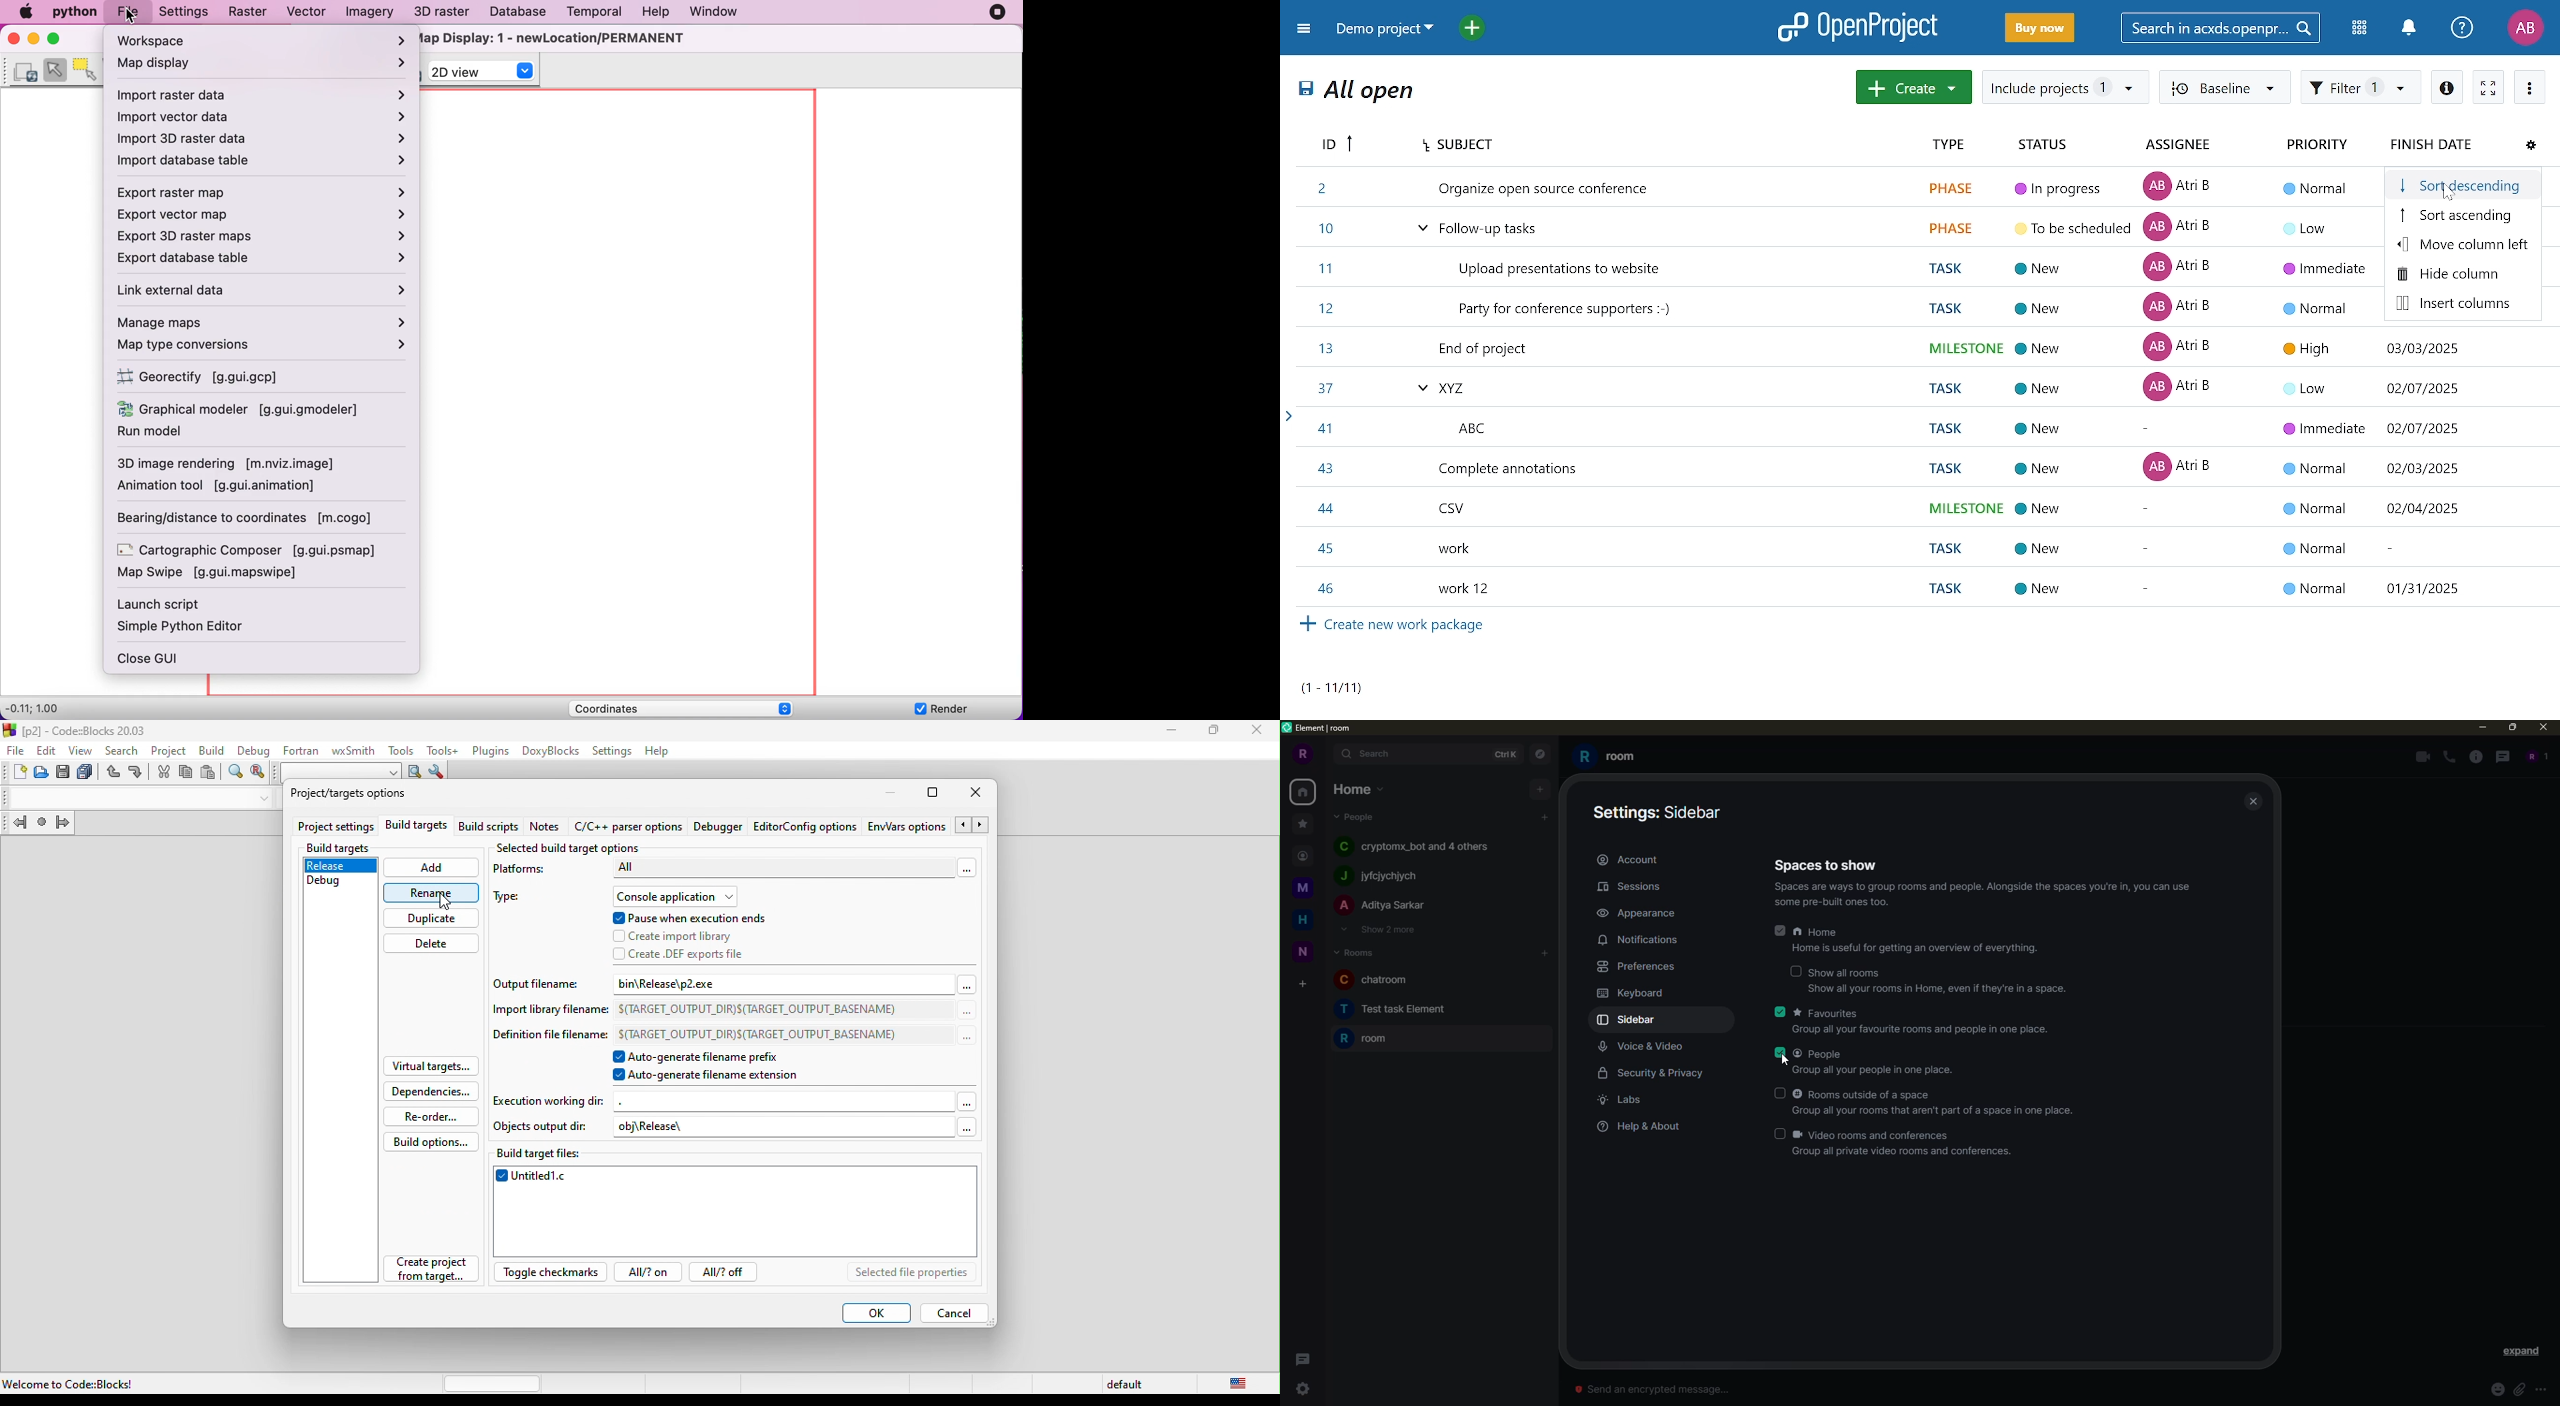  I want to click on map display, so click(263, 64).